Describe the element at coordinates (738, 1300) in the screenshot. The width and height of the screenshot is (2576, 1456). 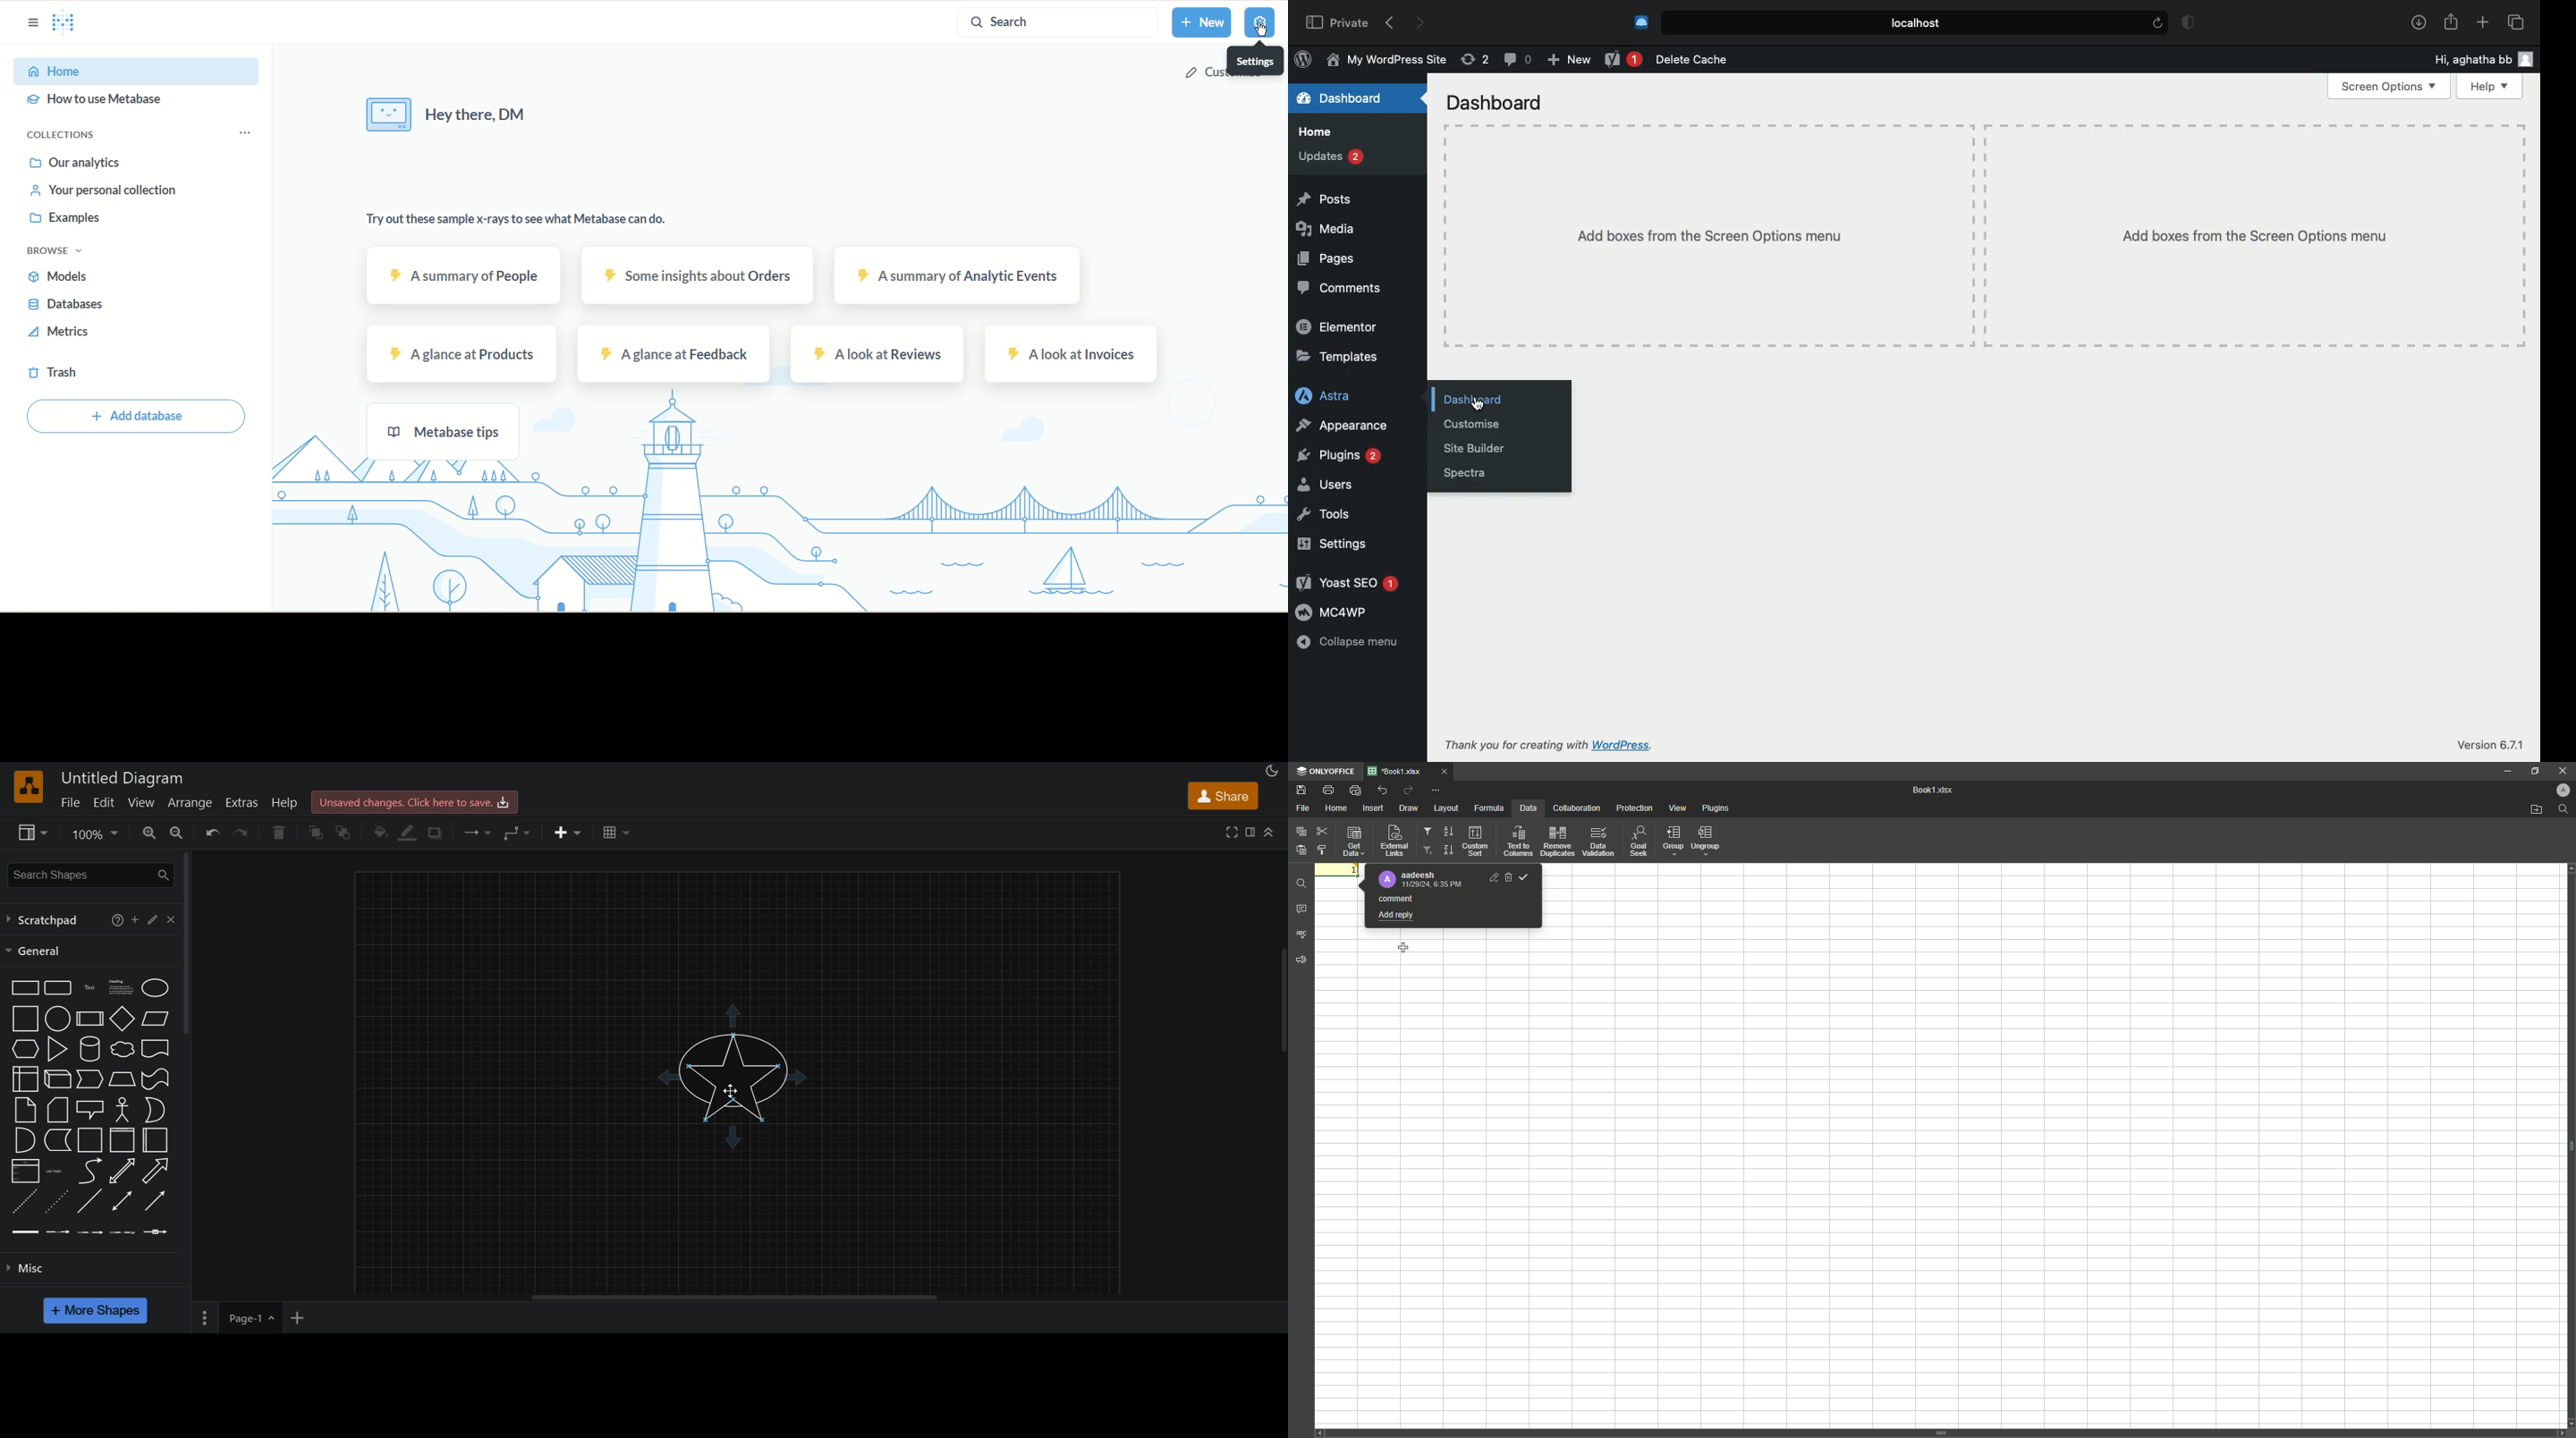
I see `horizontal scroll bar` at that location.